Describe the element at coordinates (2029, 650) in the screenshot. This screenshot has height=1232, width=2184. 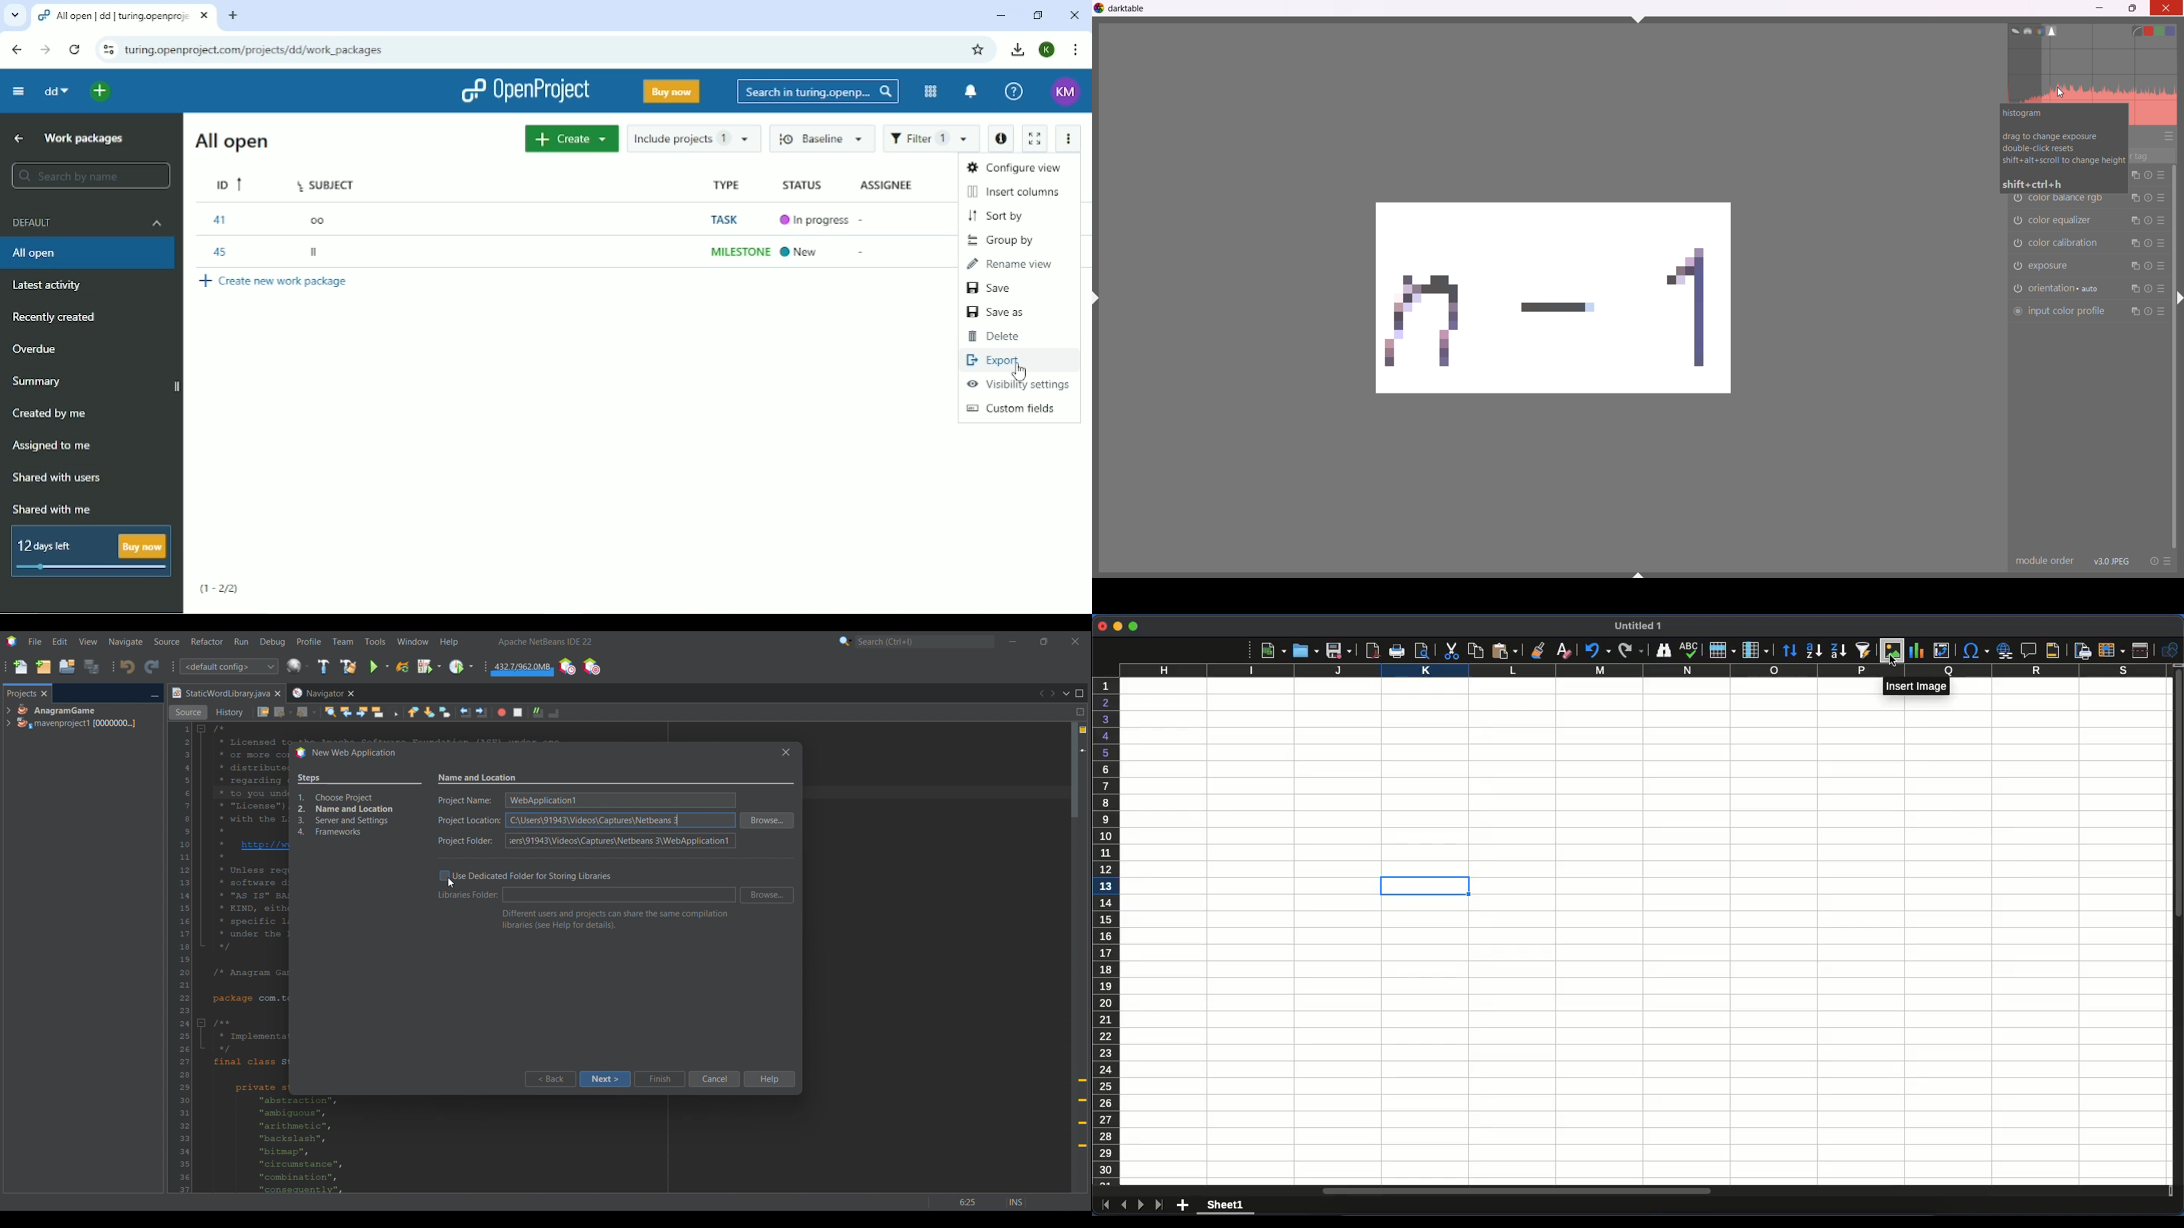
I see `comment` at that location.